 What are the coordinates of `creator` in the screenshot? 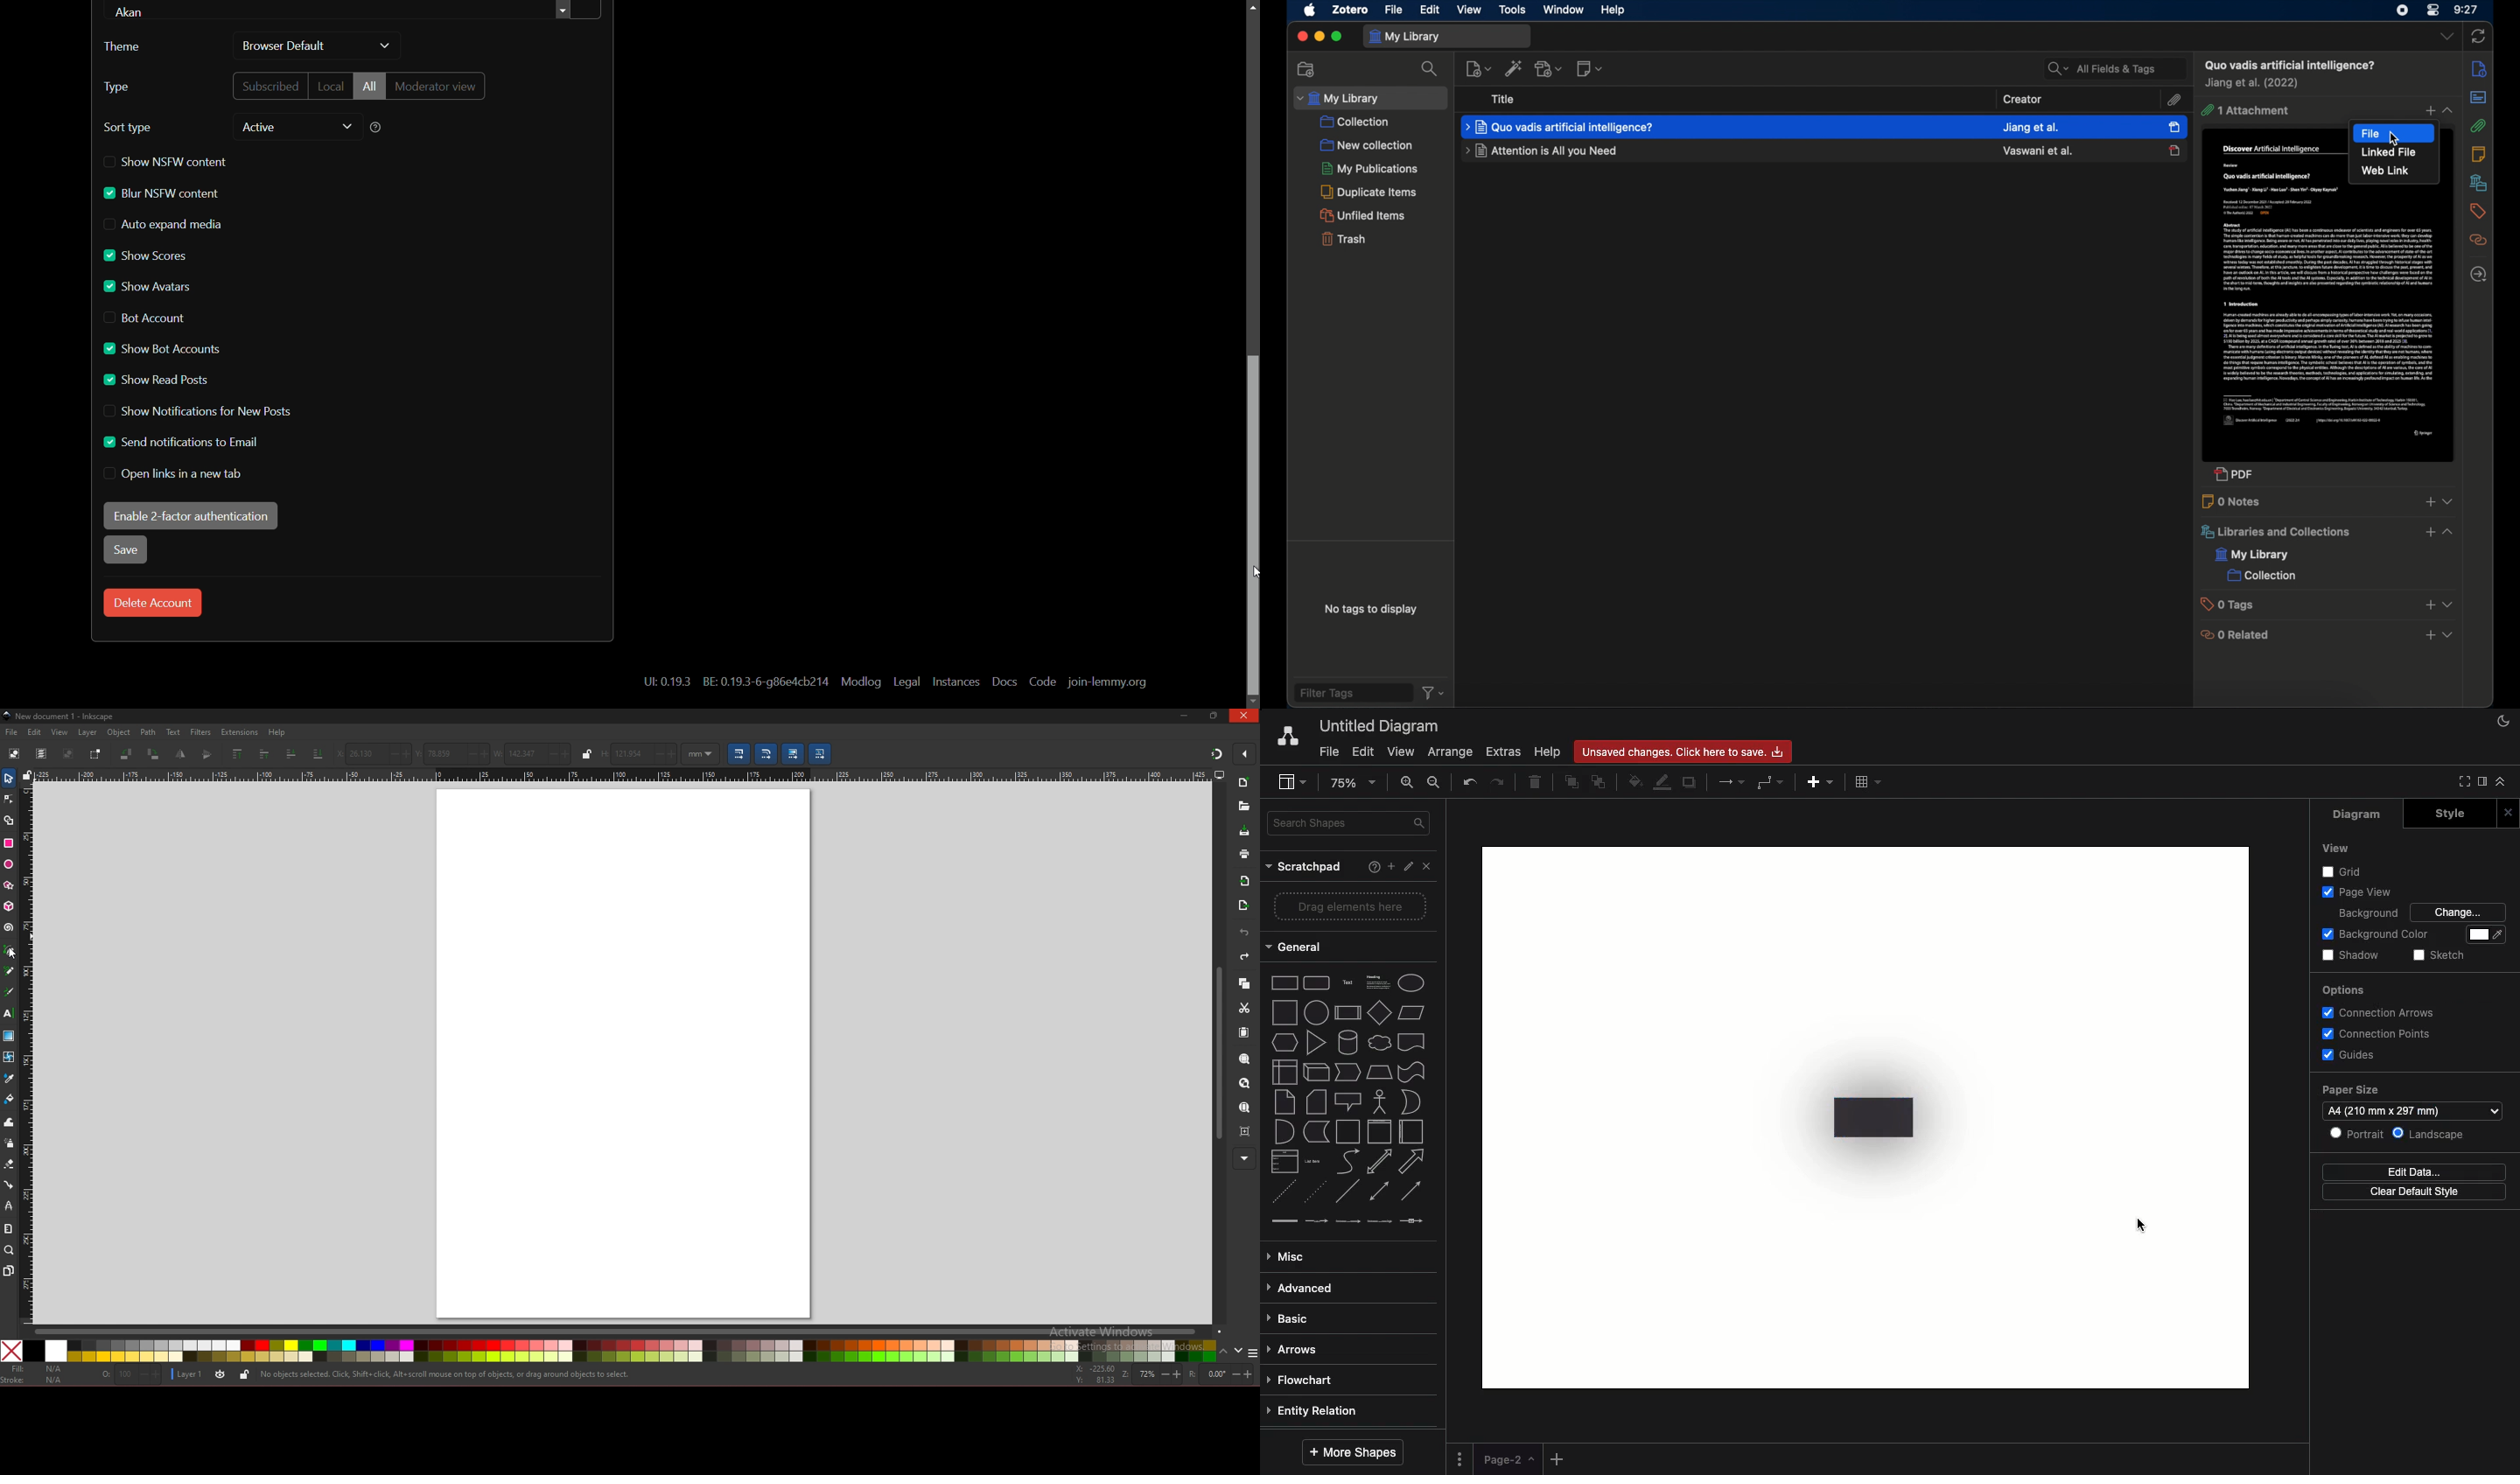 It's located at (2031, 126).